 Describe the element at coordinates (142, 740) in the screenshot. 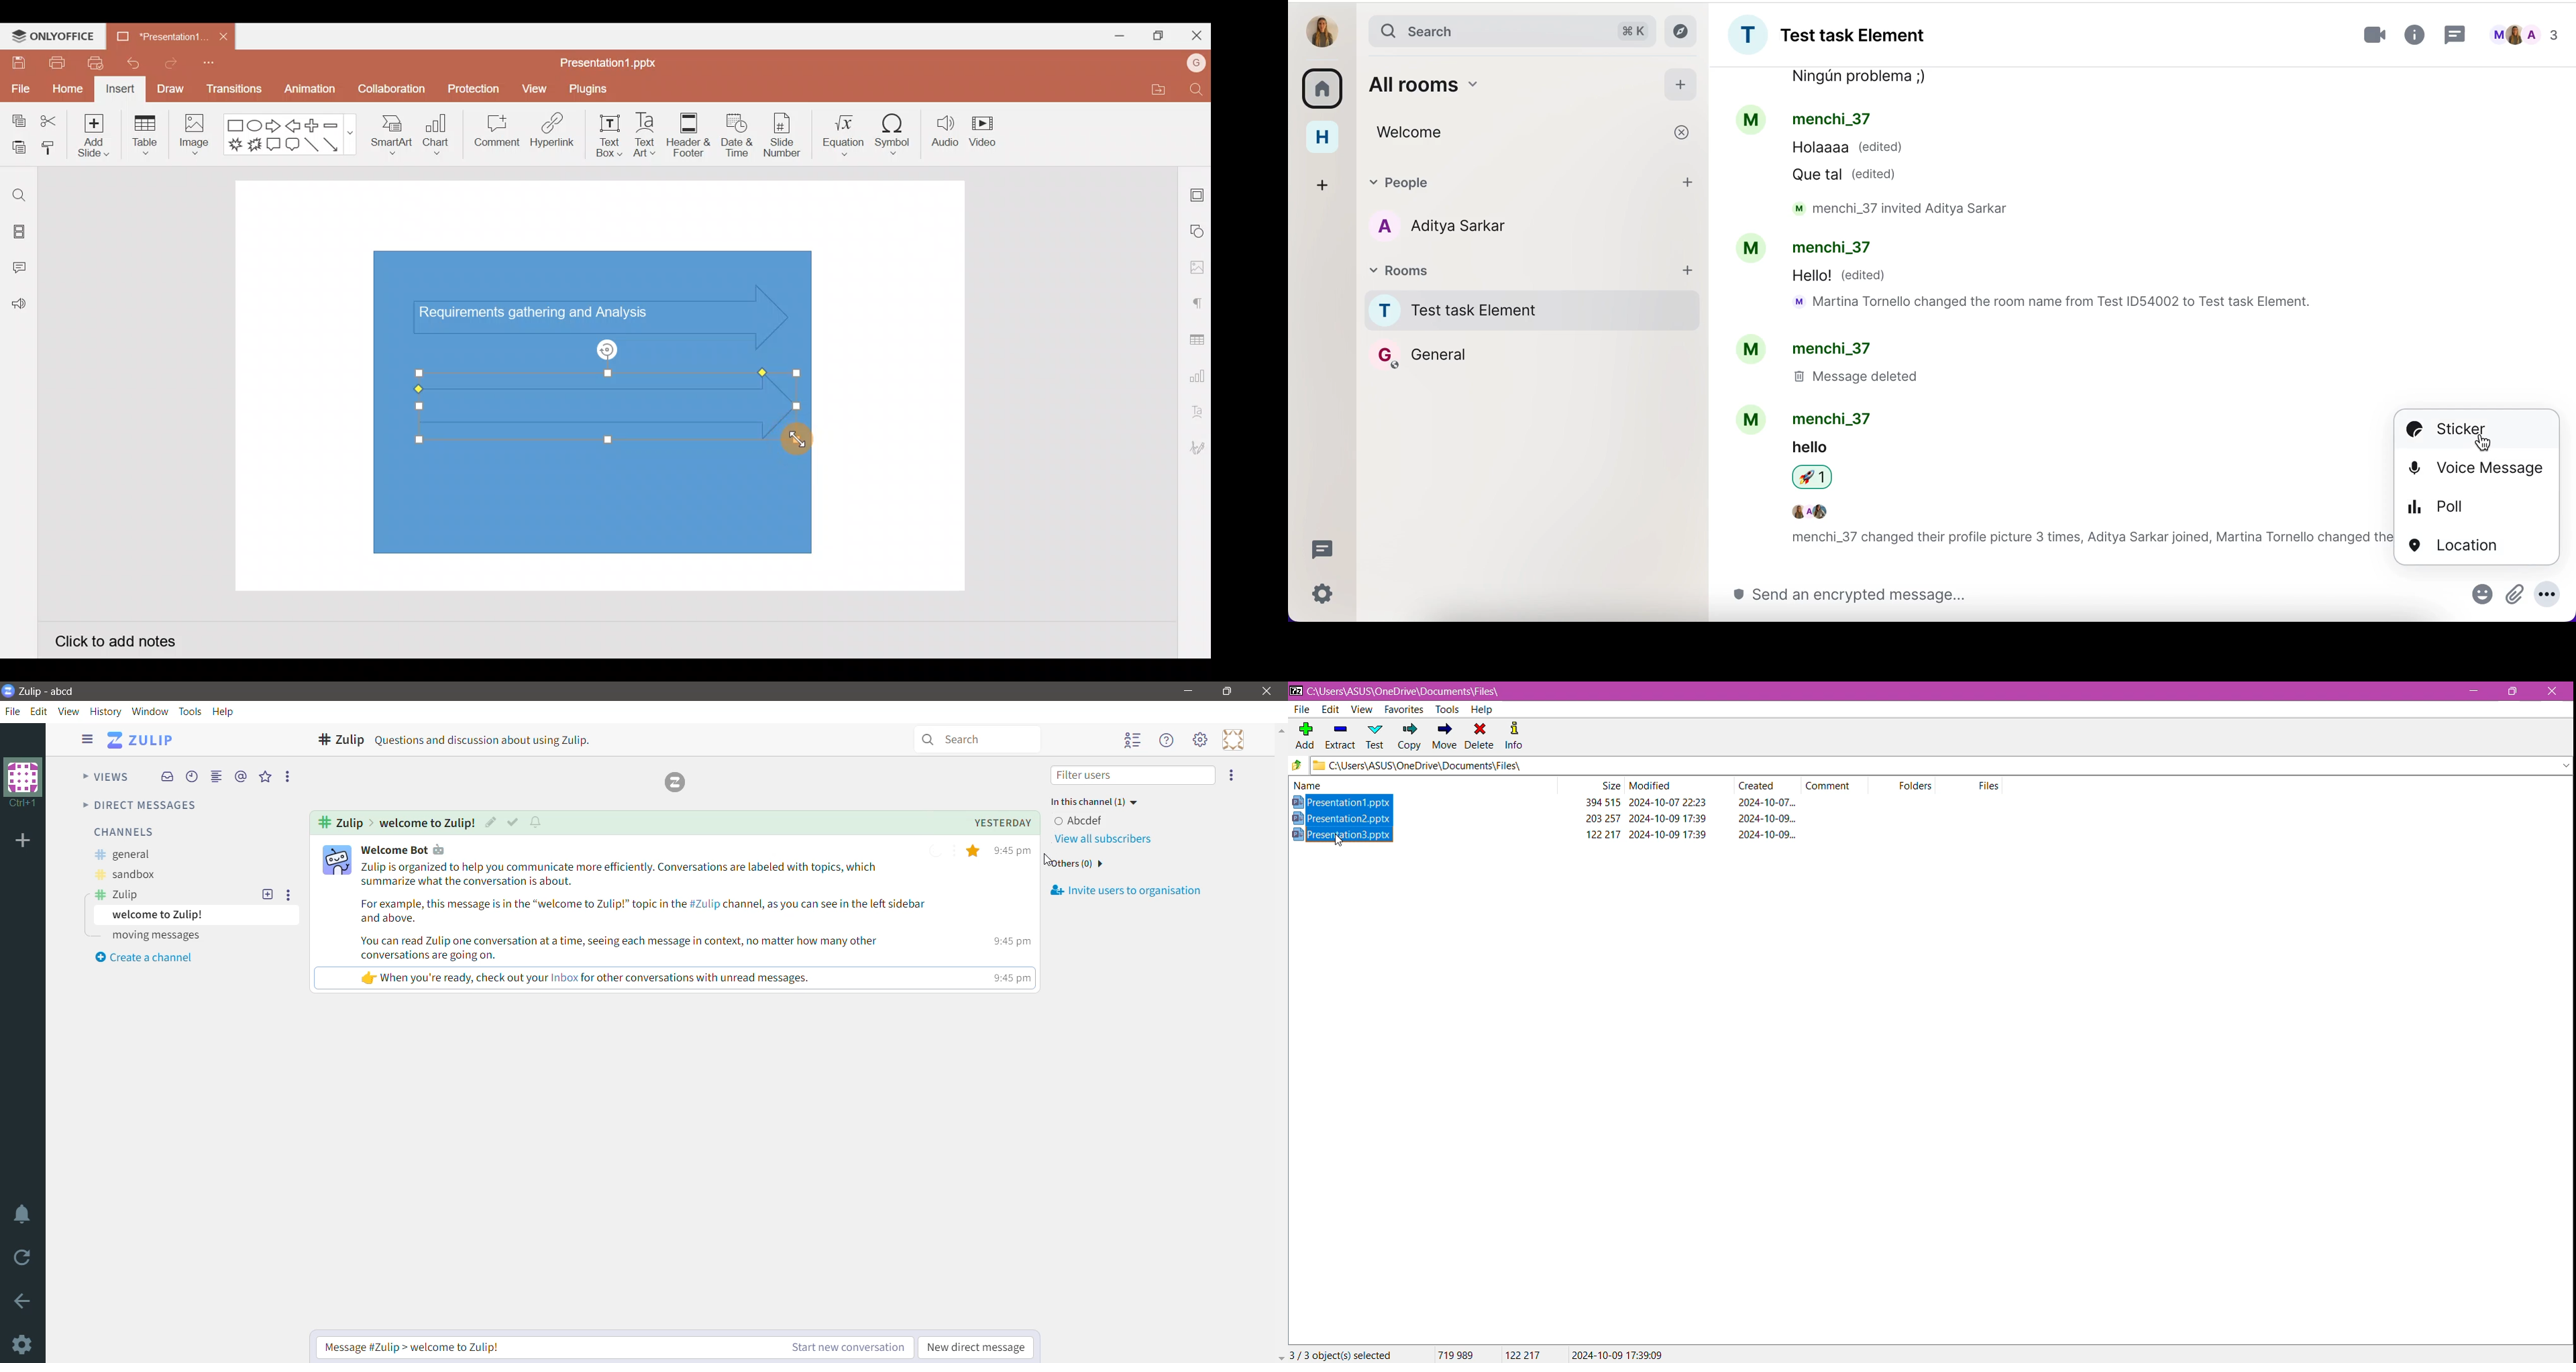

I see `Application` at that location.